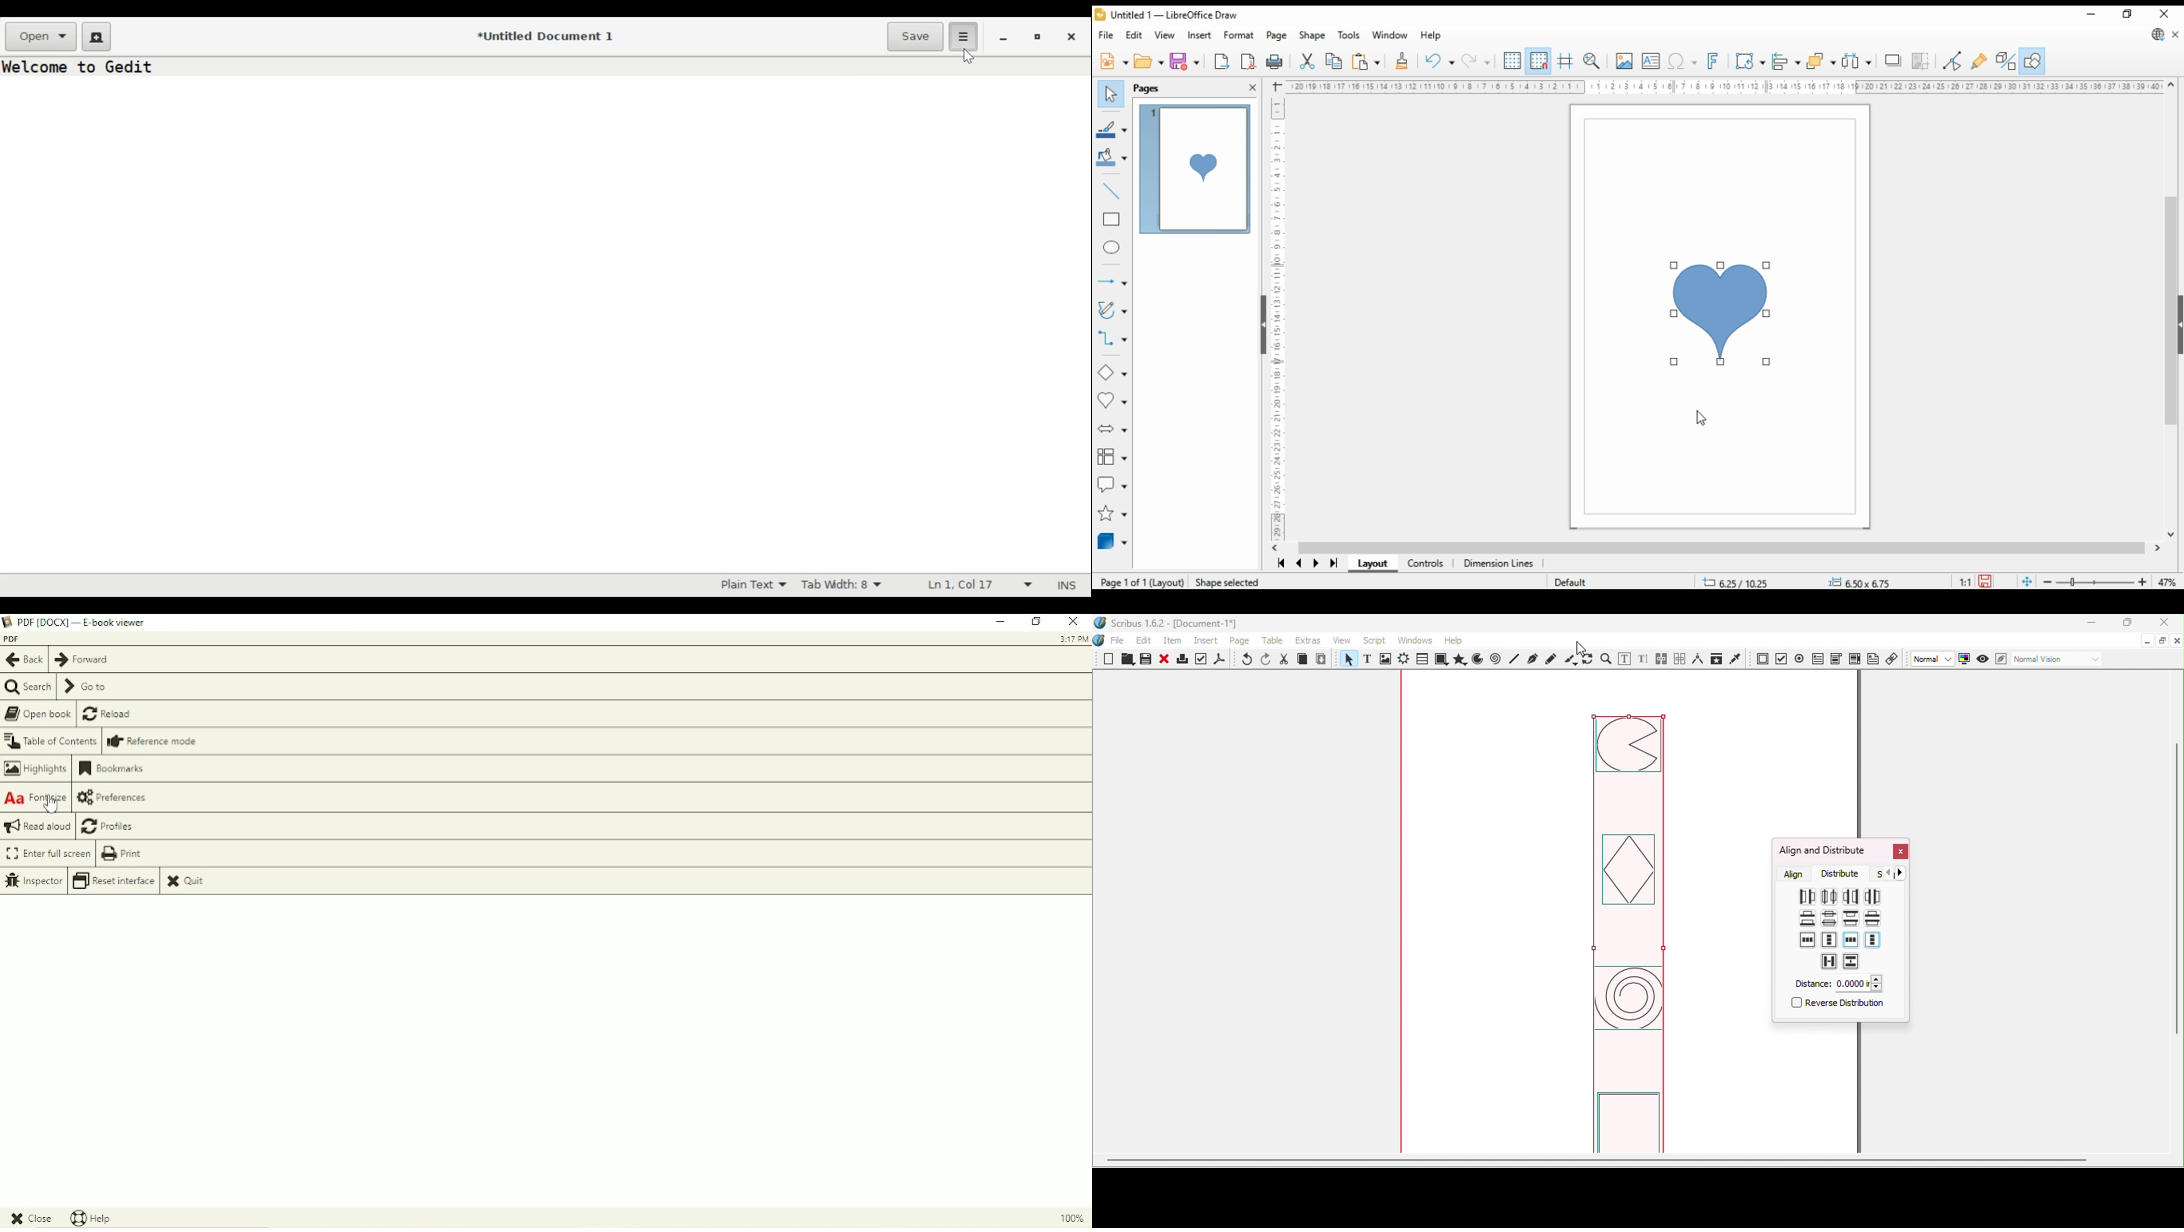  I want to click on scroll bar, so click(1596, 1160).